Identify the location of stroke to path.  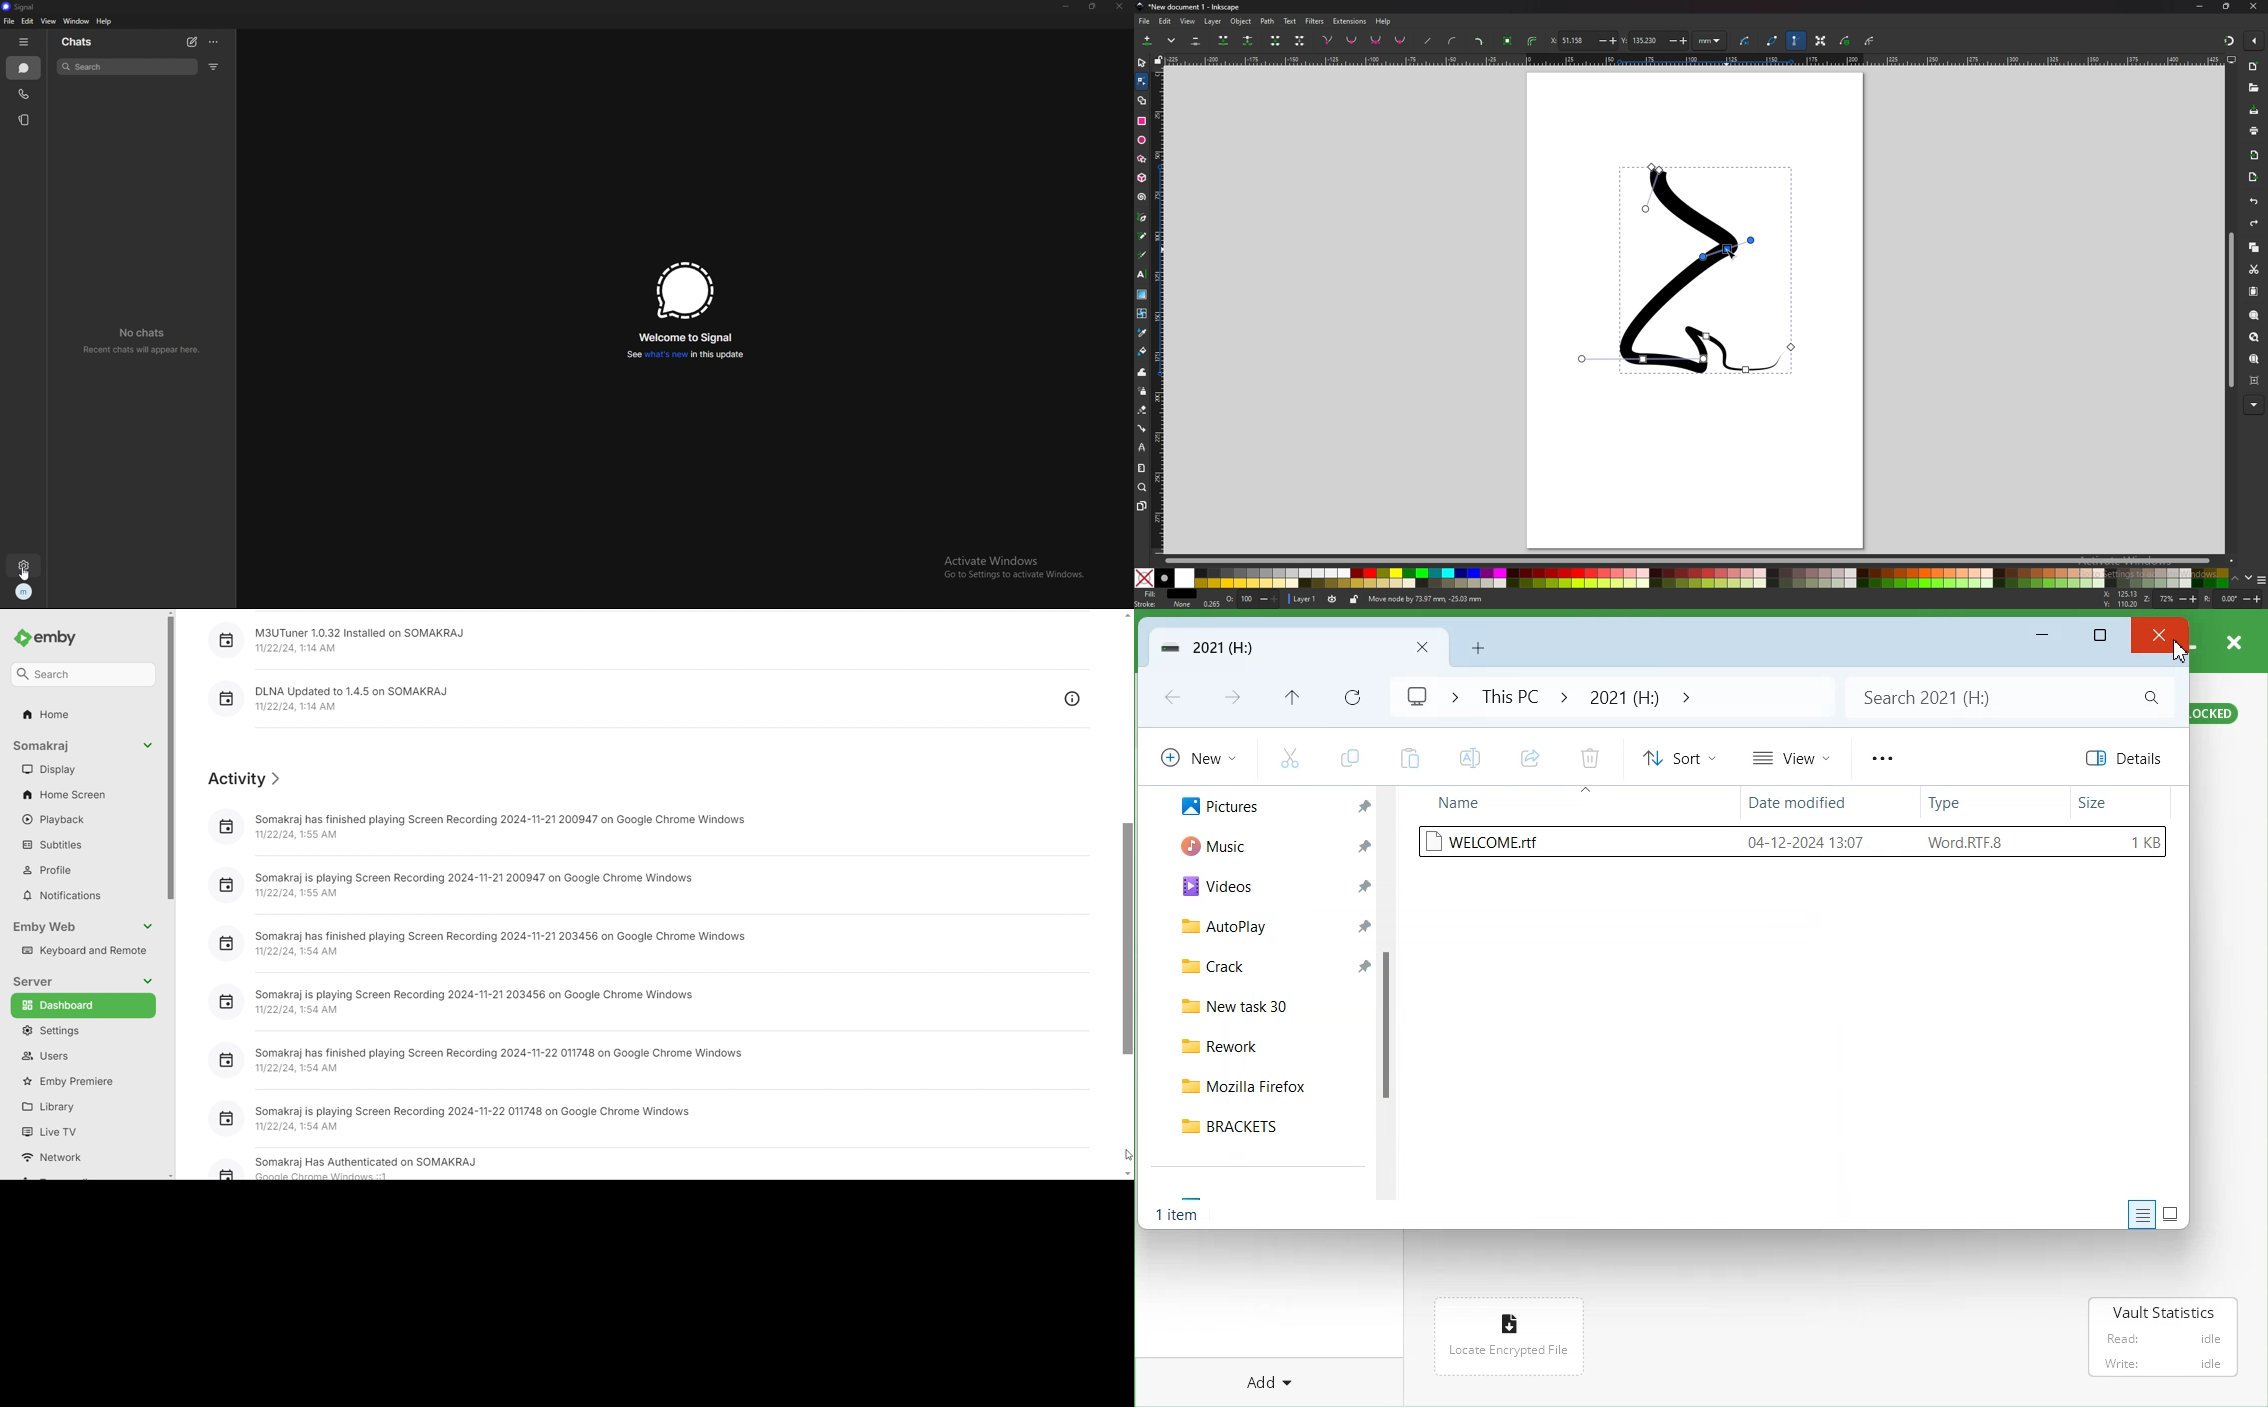
(1533, 41).